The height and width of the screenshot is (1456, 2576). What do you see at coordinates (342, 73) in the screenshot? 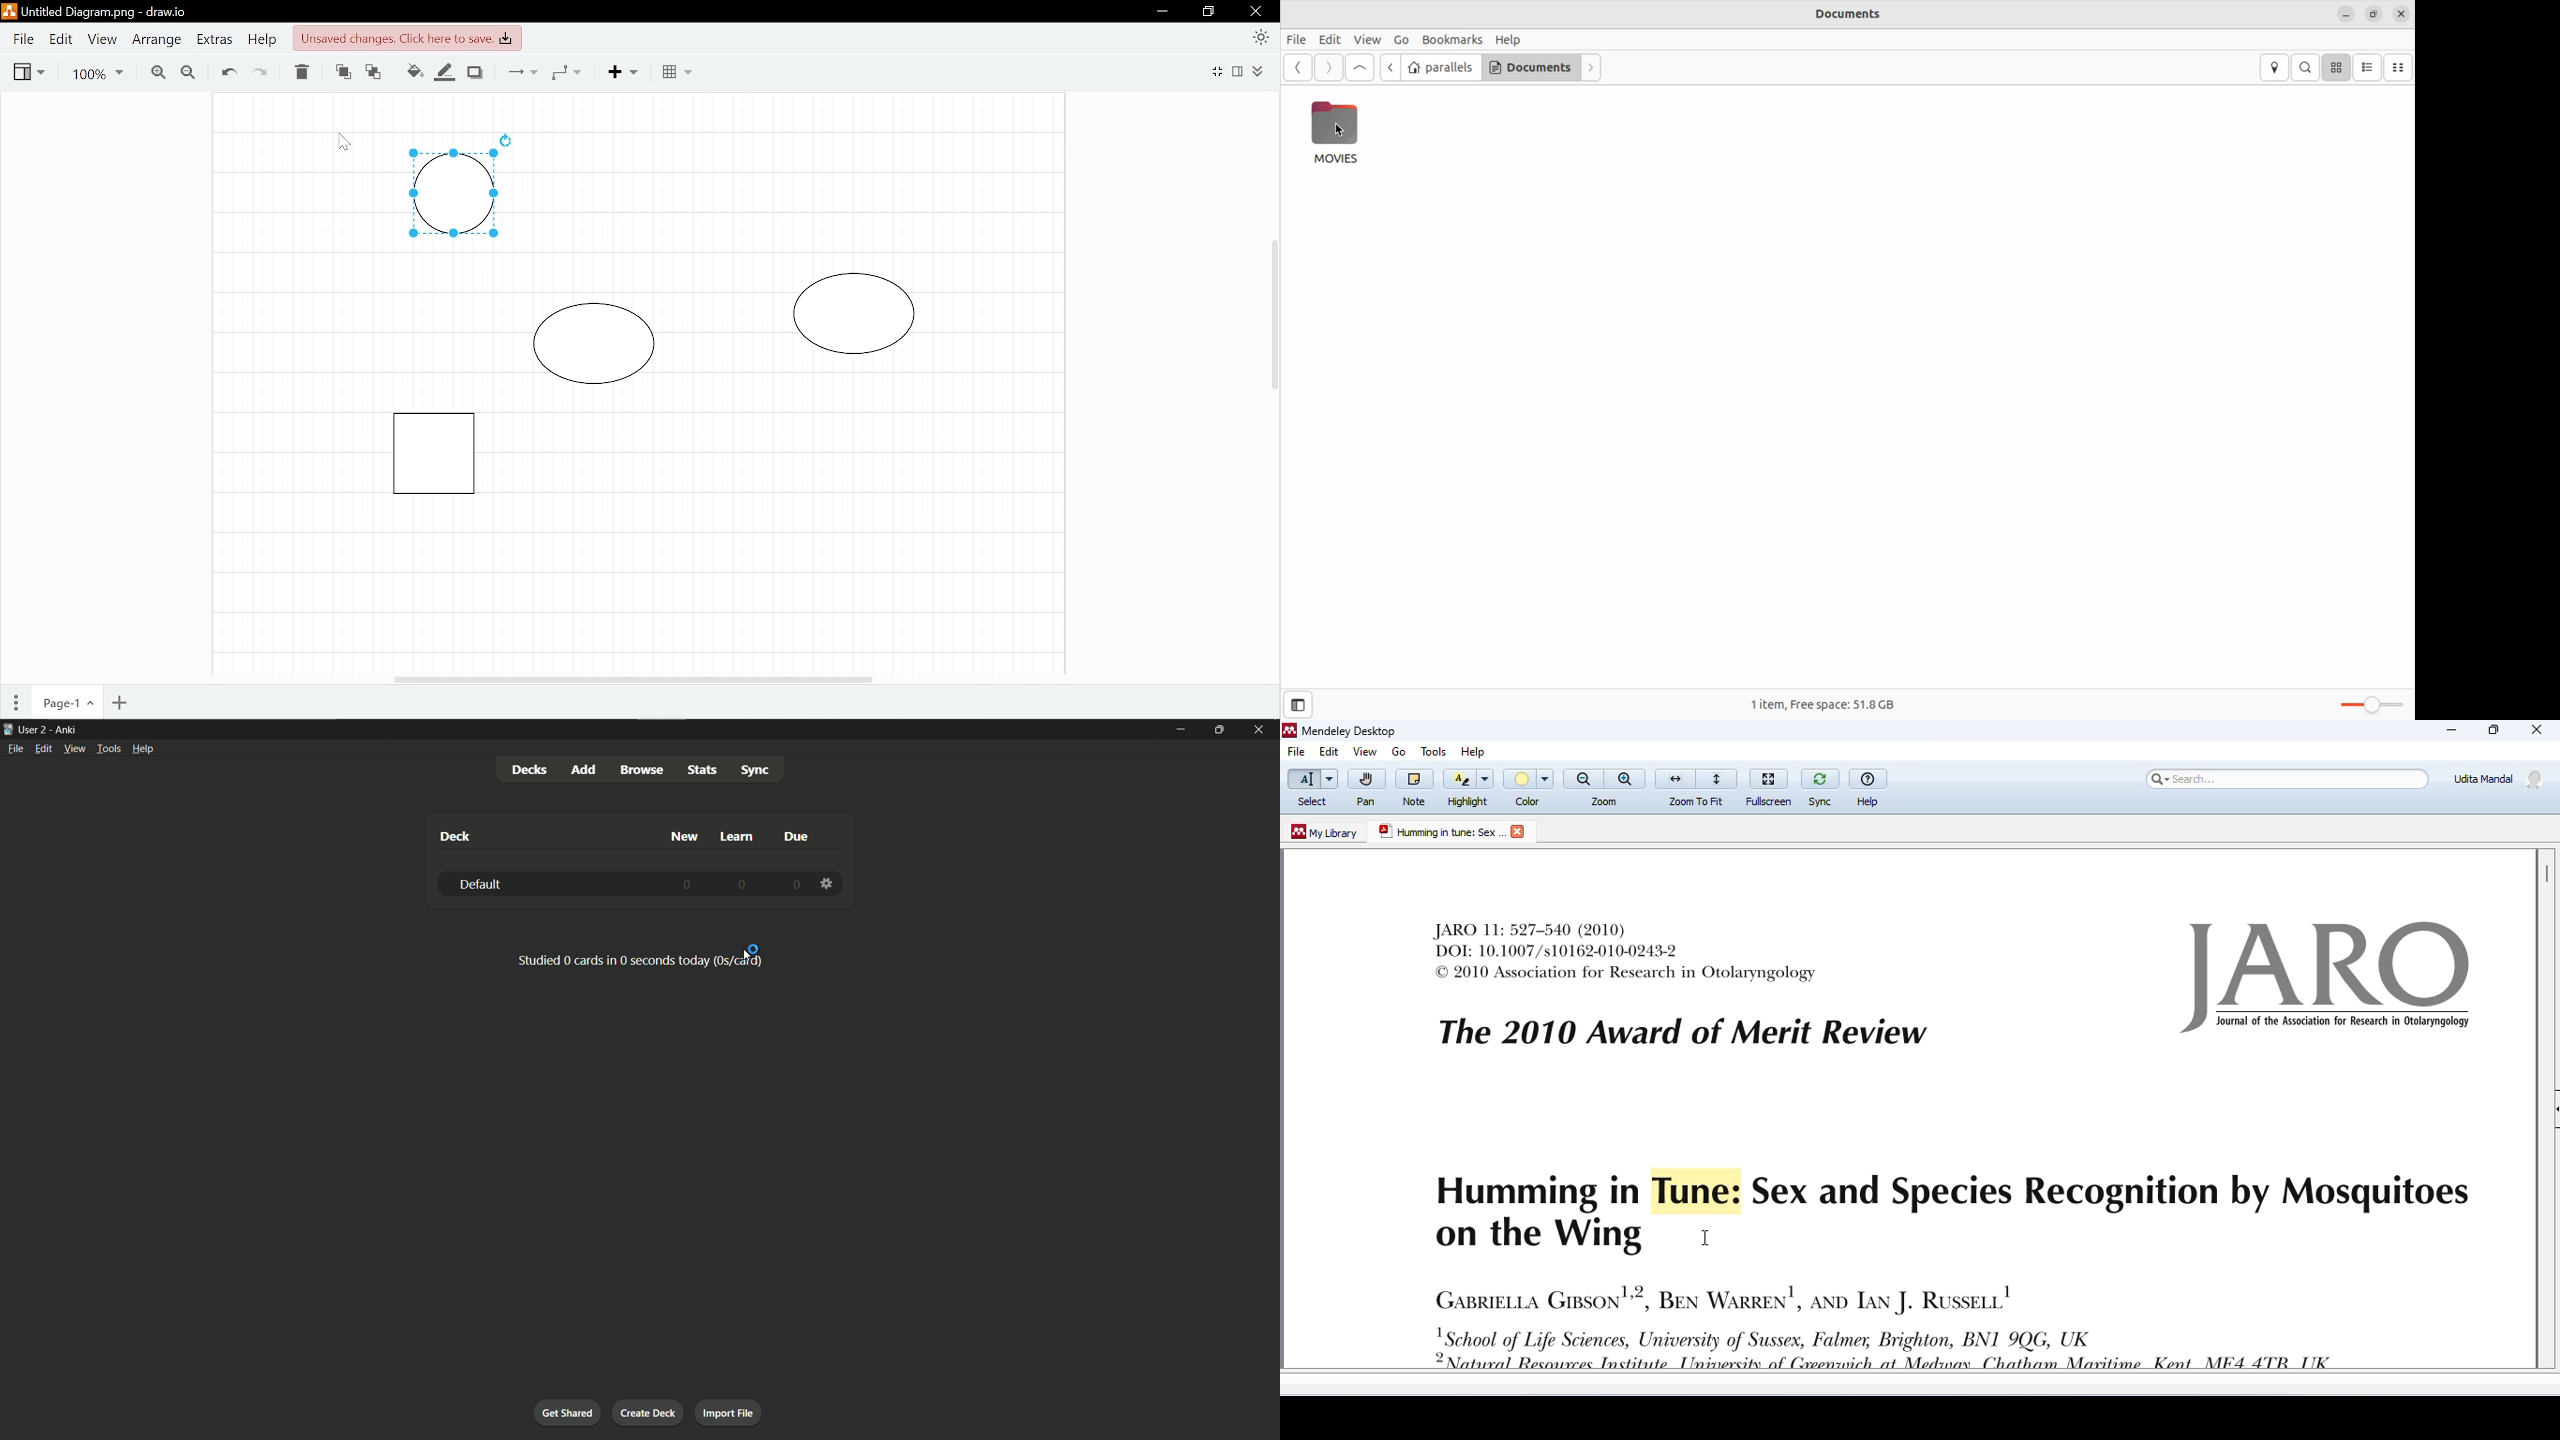
I see `To front` at bounding box center [342, 73].